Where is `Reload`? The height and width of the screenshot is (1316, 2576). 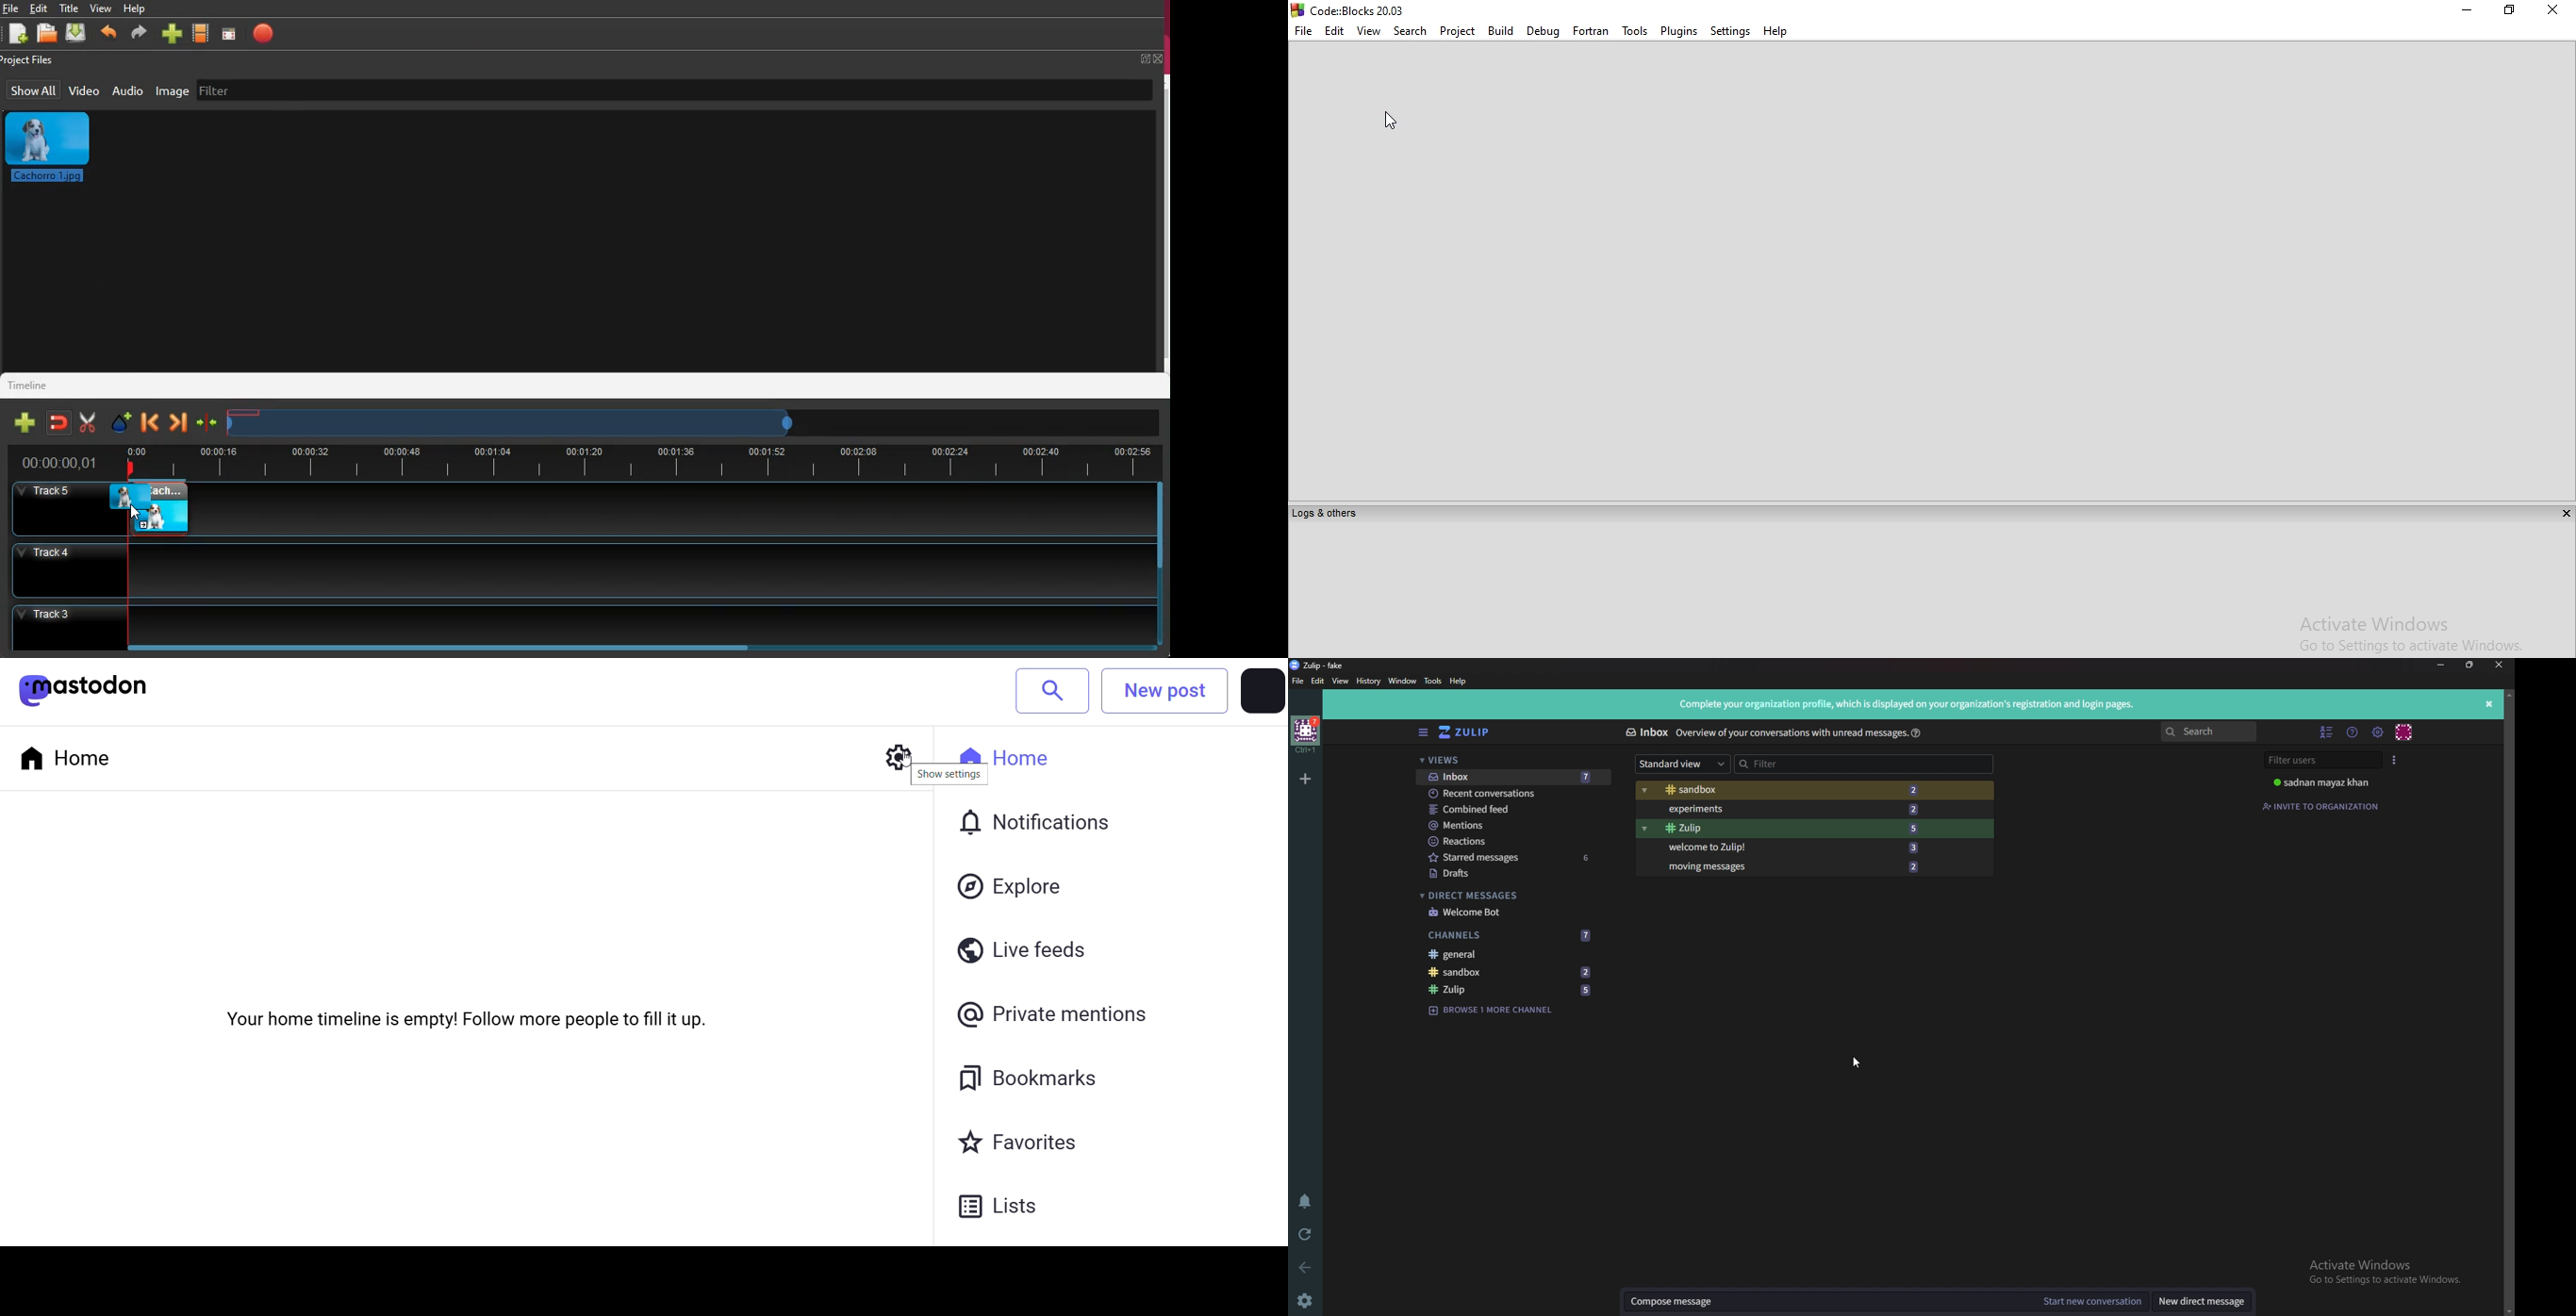
Reload is located at coordinates (1310, 1234).